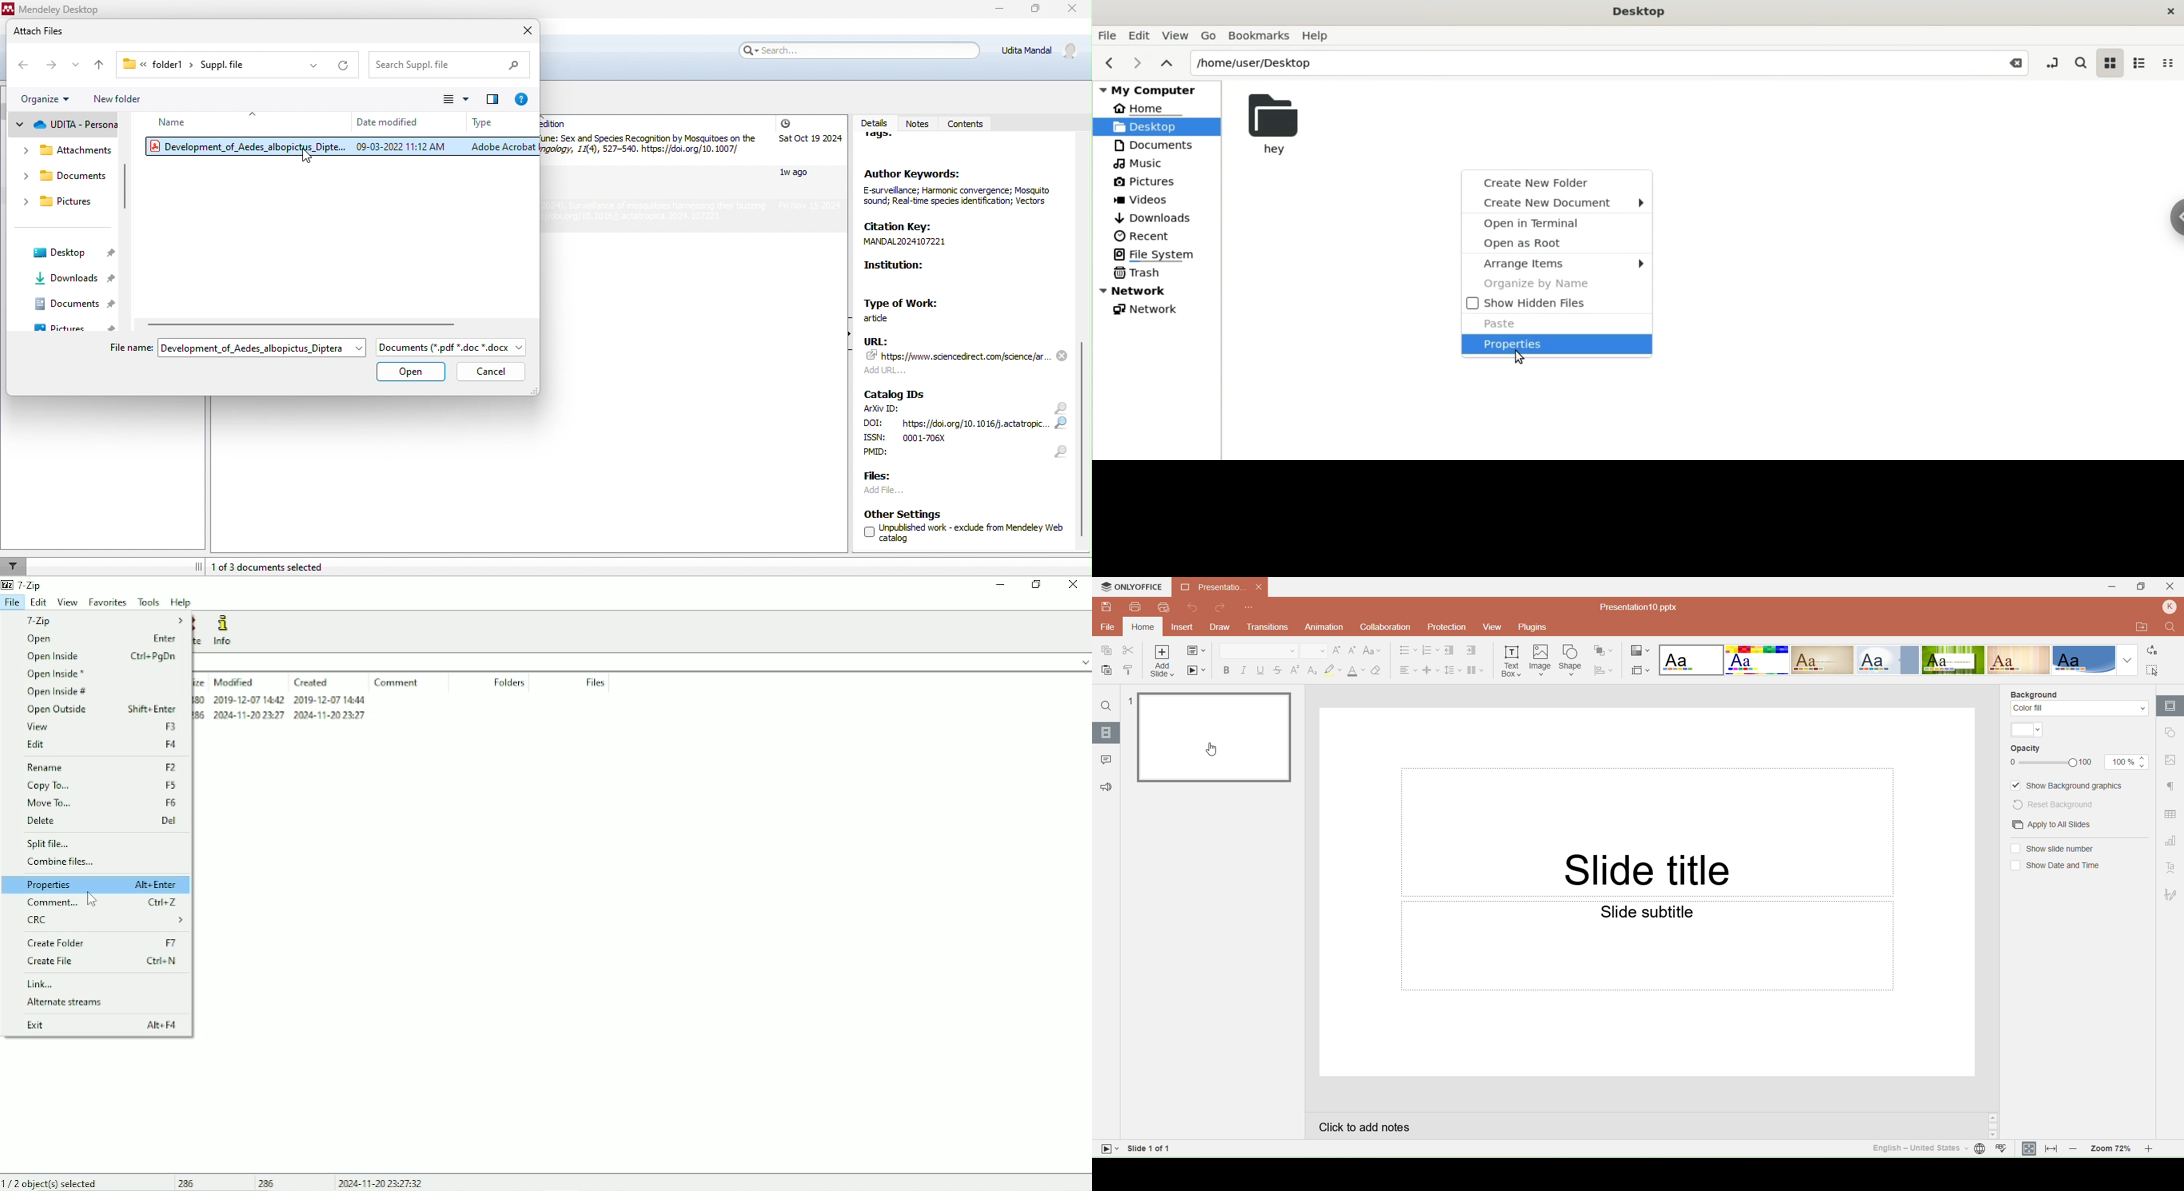 The width and height of the screenshot is (2184, 1204). I want to click on edit, so click(1141, 35).